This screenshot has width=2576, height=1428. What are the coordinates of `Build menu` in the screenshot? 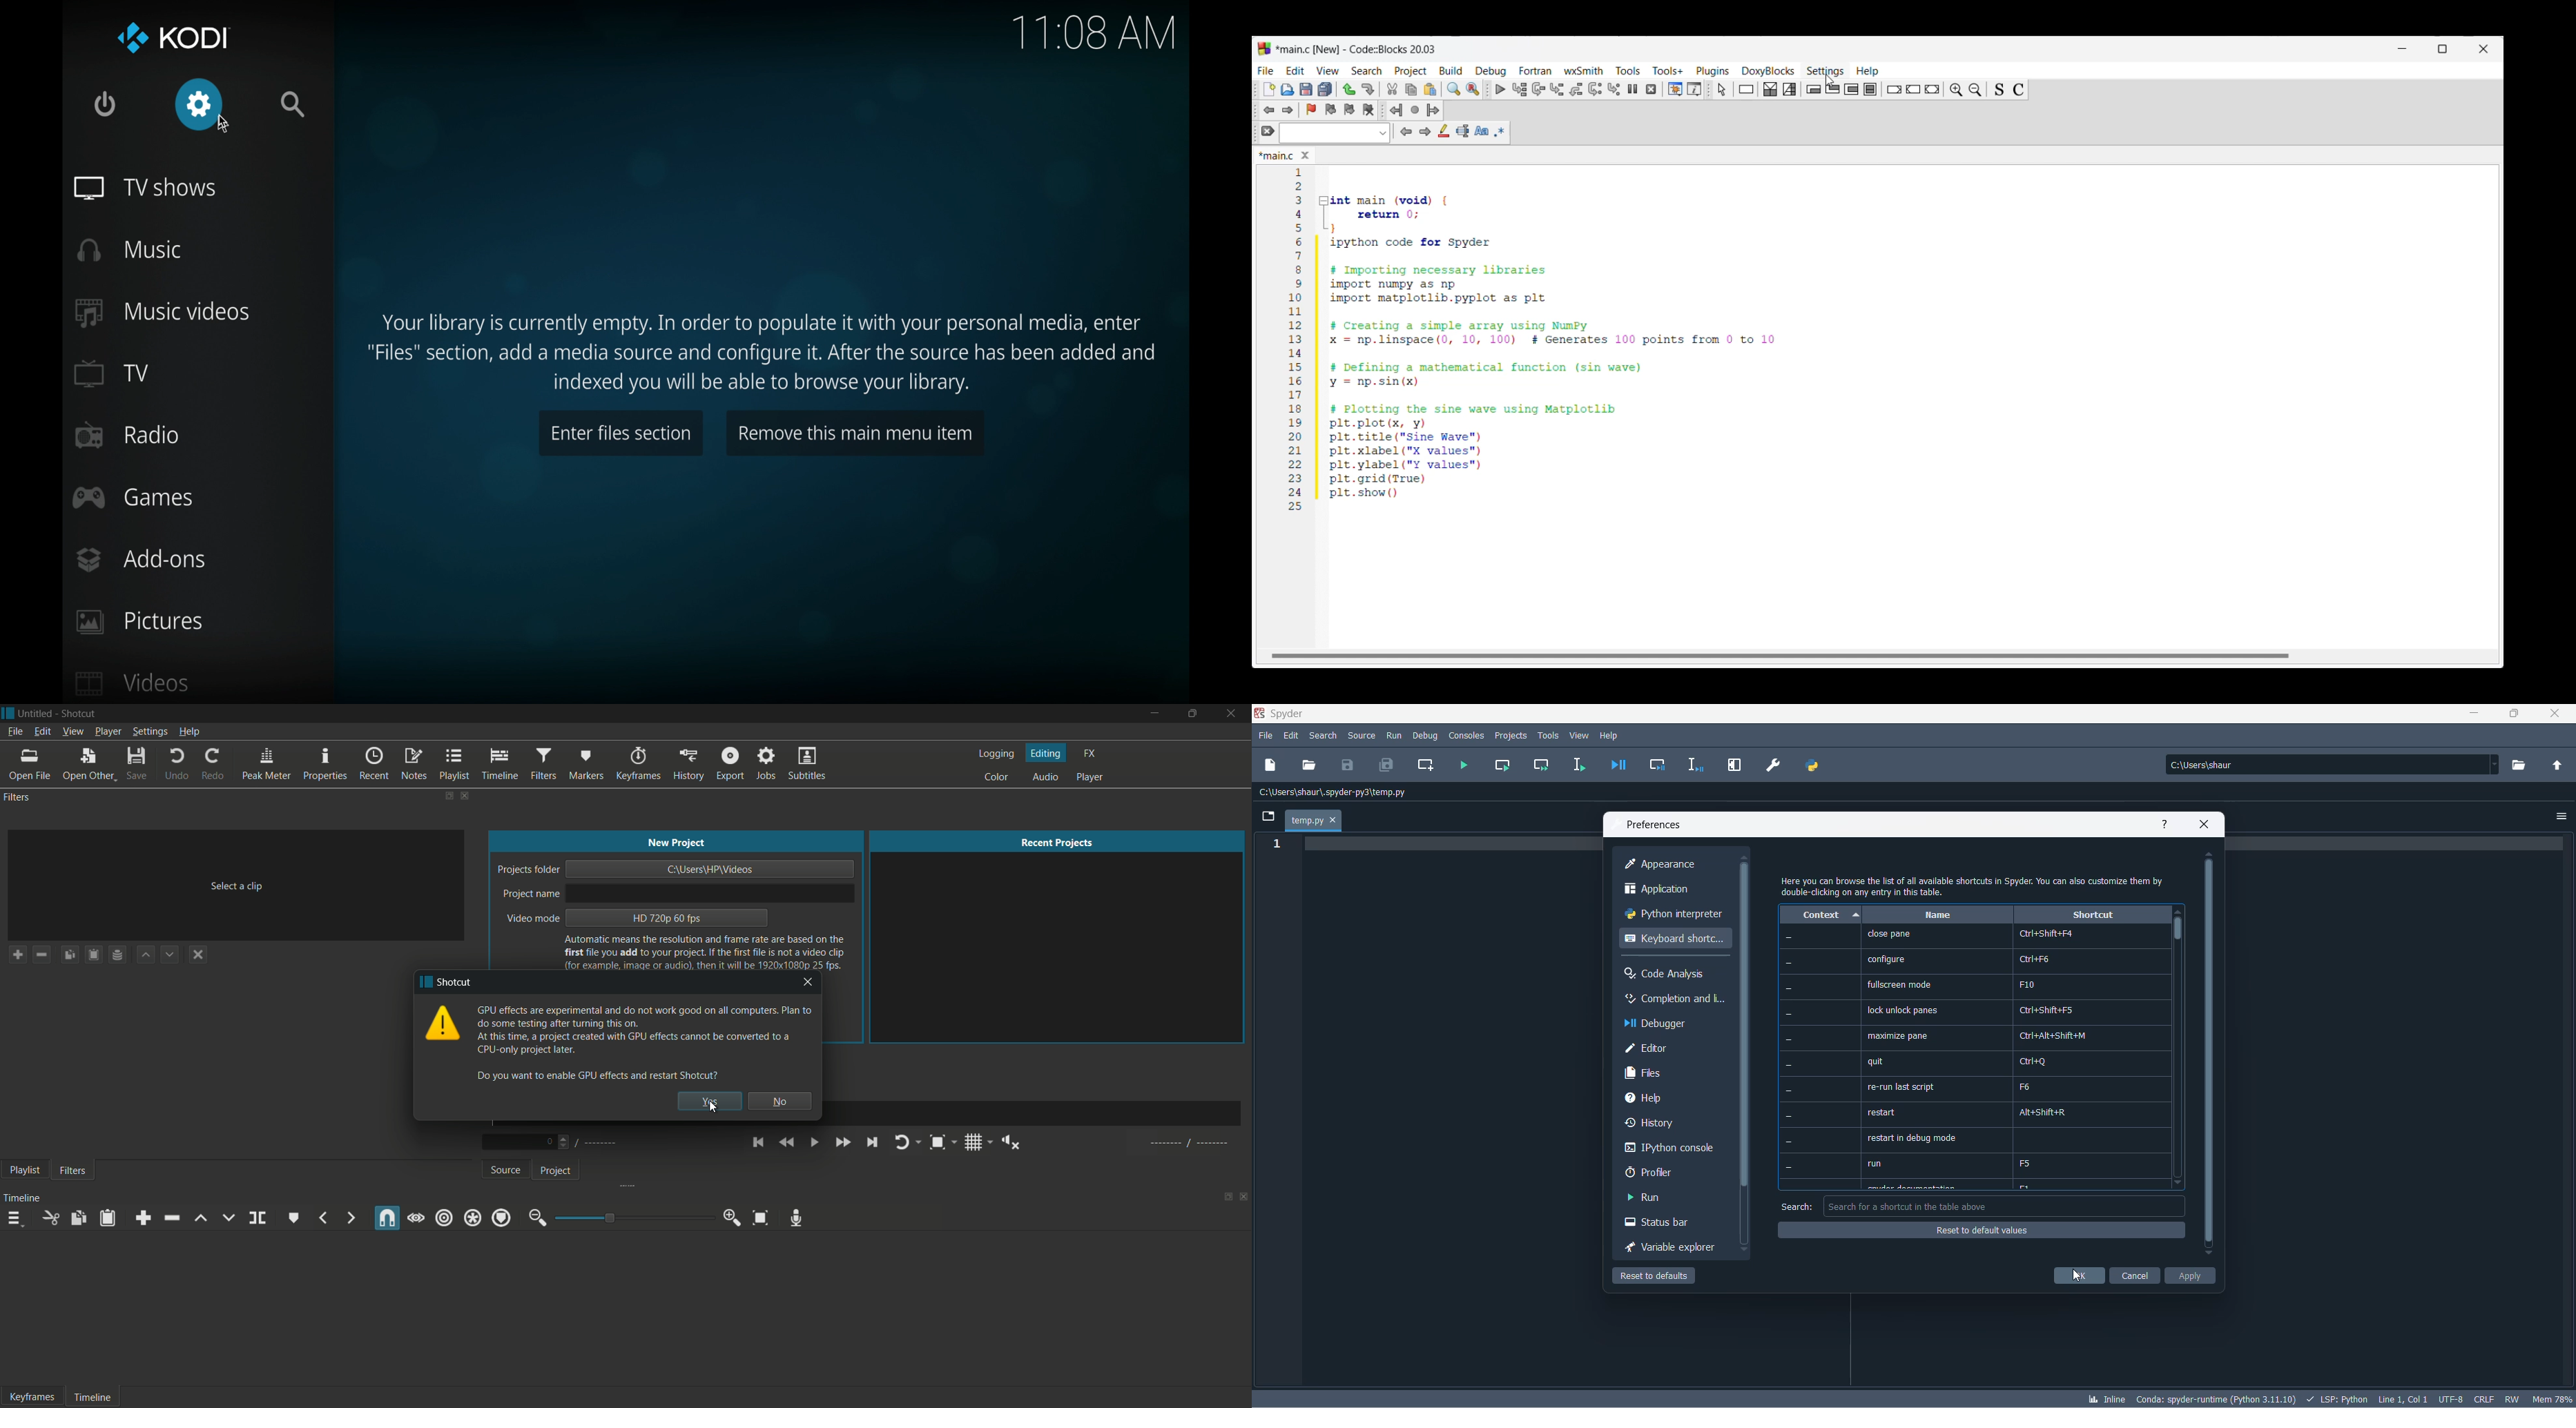 It's located at (1451, 70).